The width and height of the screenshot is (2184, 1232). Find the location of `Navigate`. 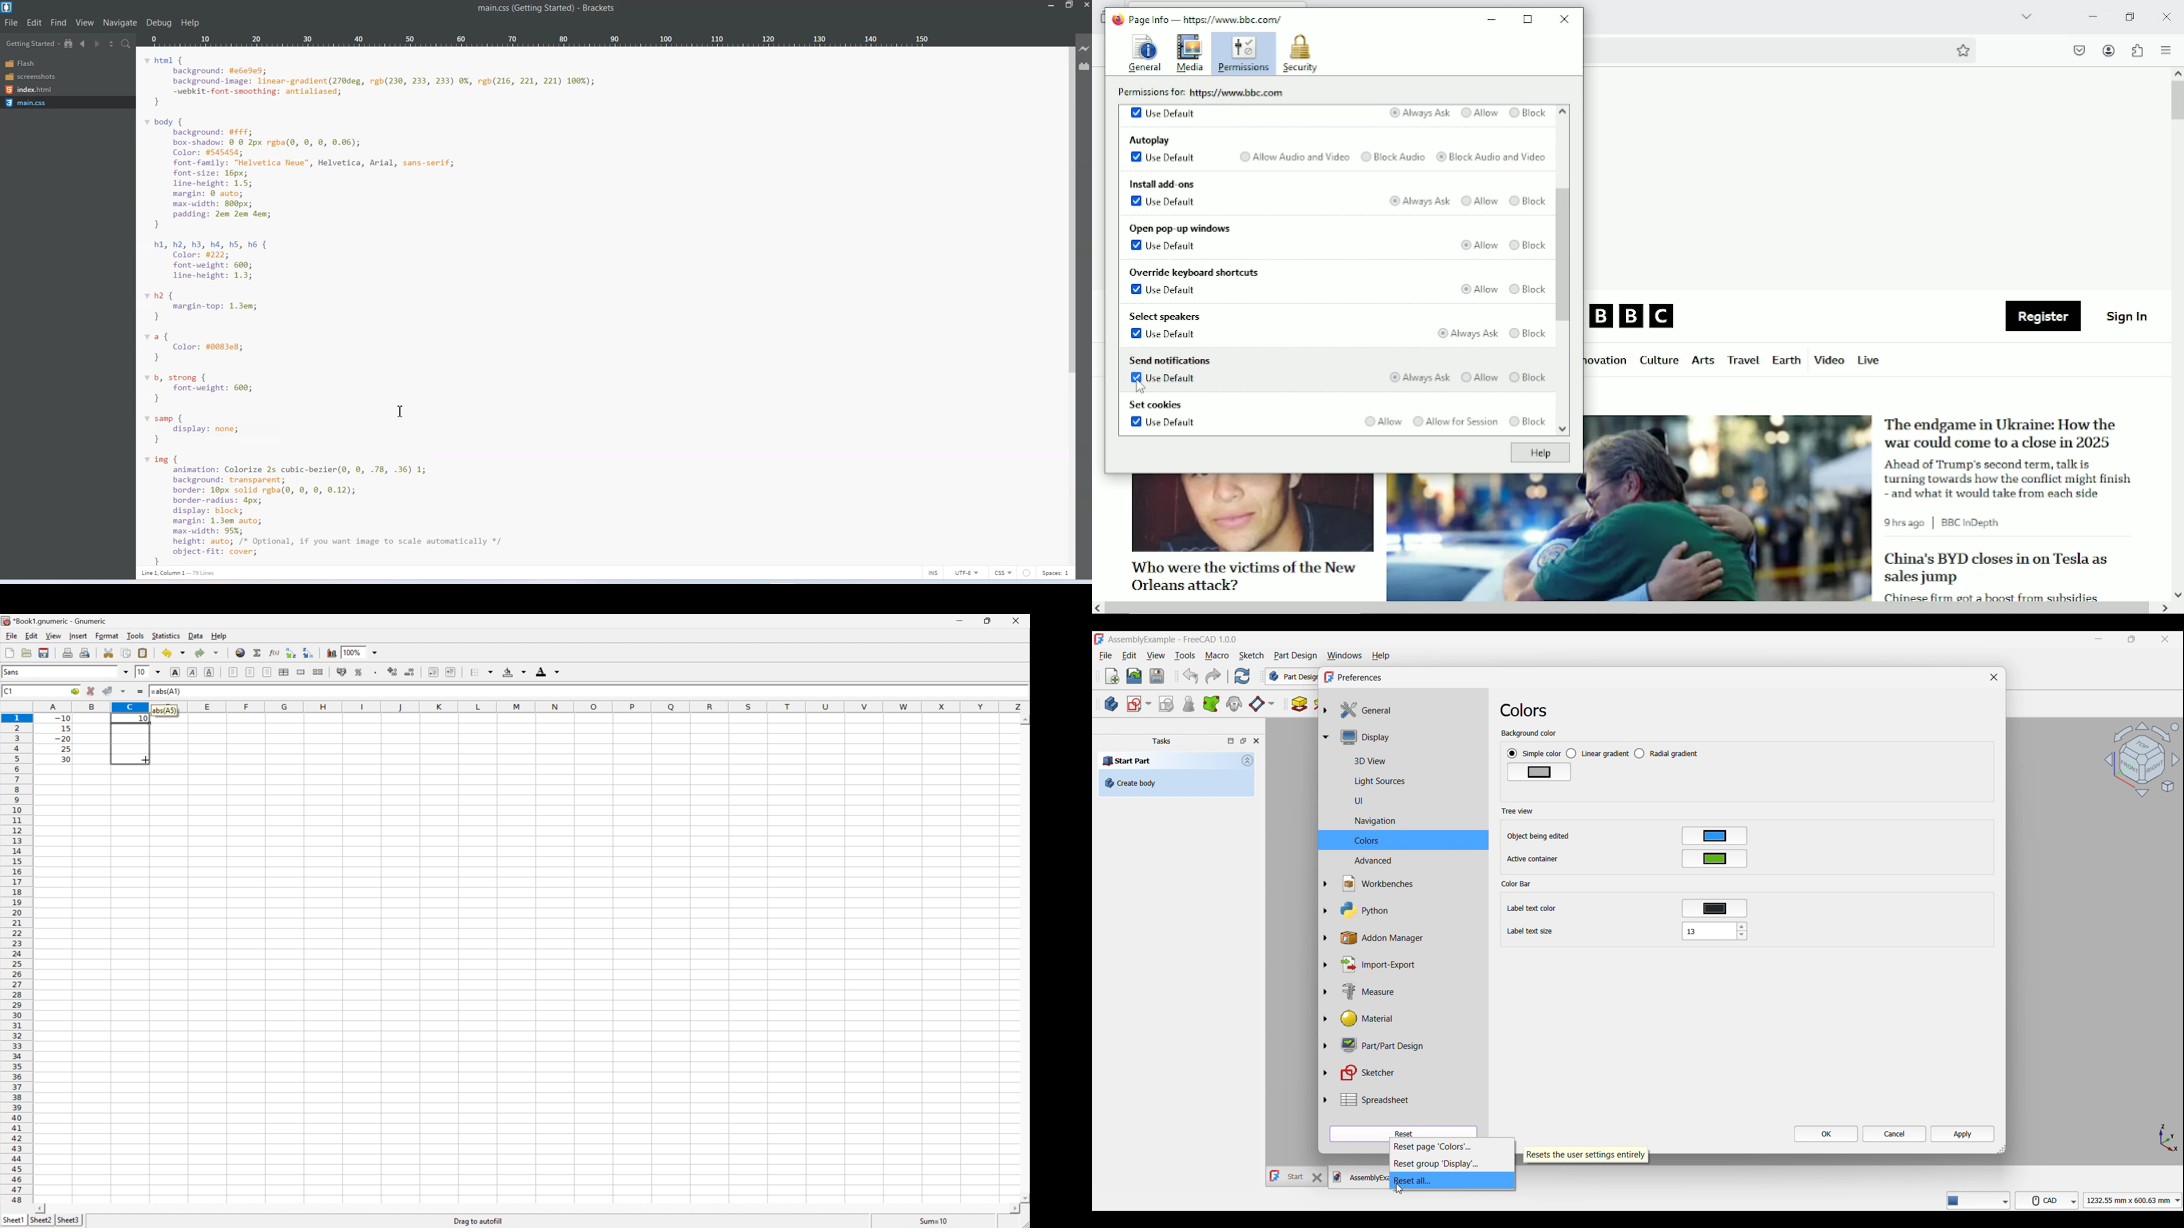

Navigate is located at coordinates (122, 23).